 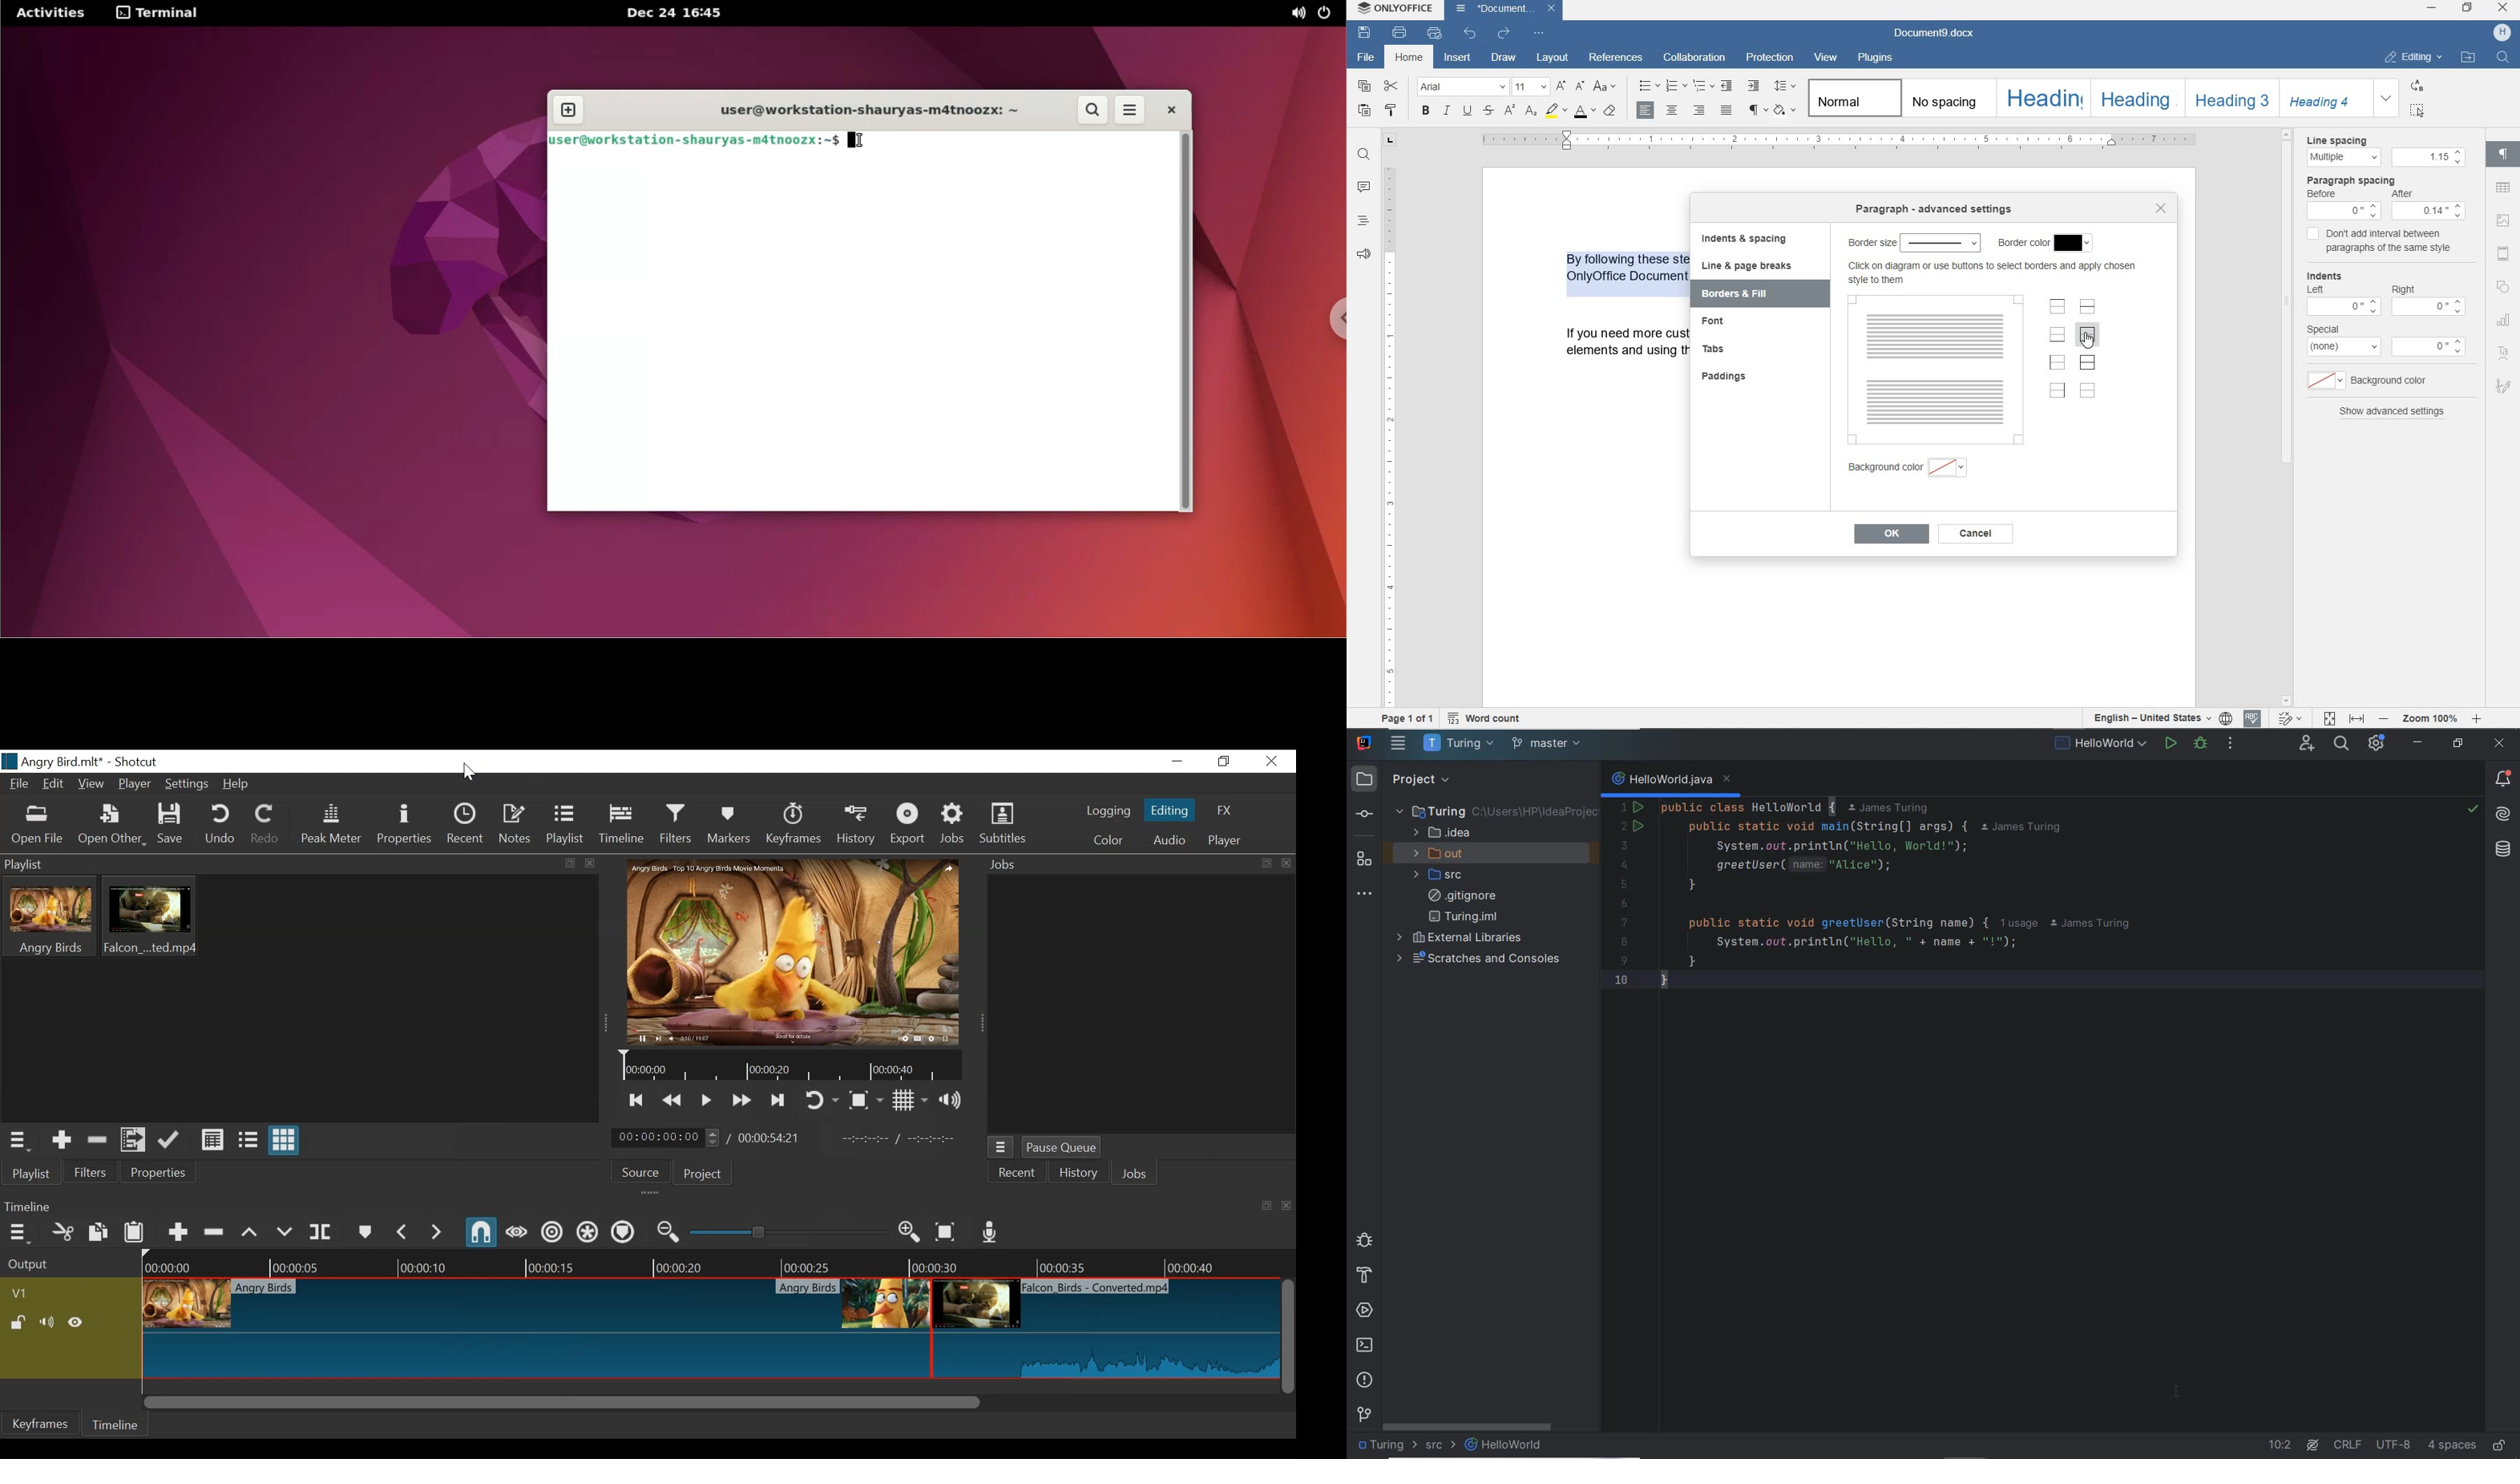 What do you see at coordinates (1108, 1329) in the screenshot?
I see `Clip ` at bounding box center [1108, 1329].